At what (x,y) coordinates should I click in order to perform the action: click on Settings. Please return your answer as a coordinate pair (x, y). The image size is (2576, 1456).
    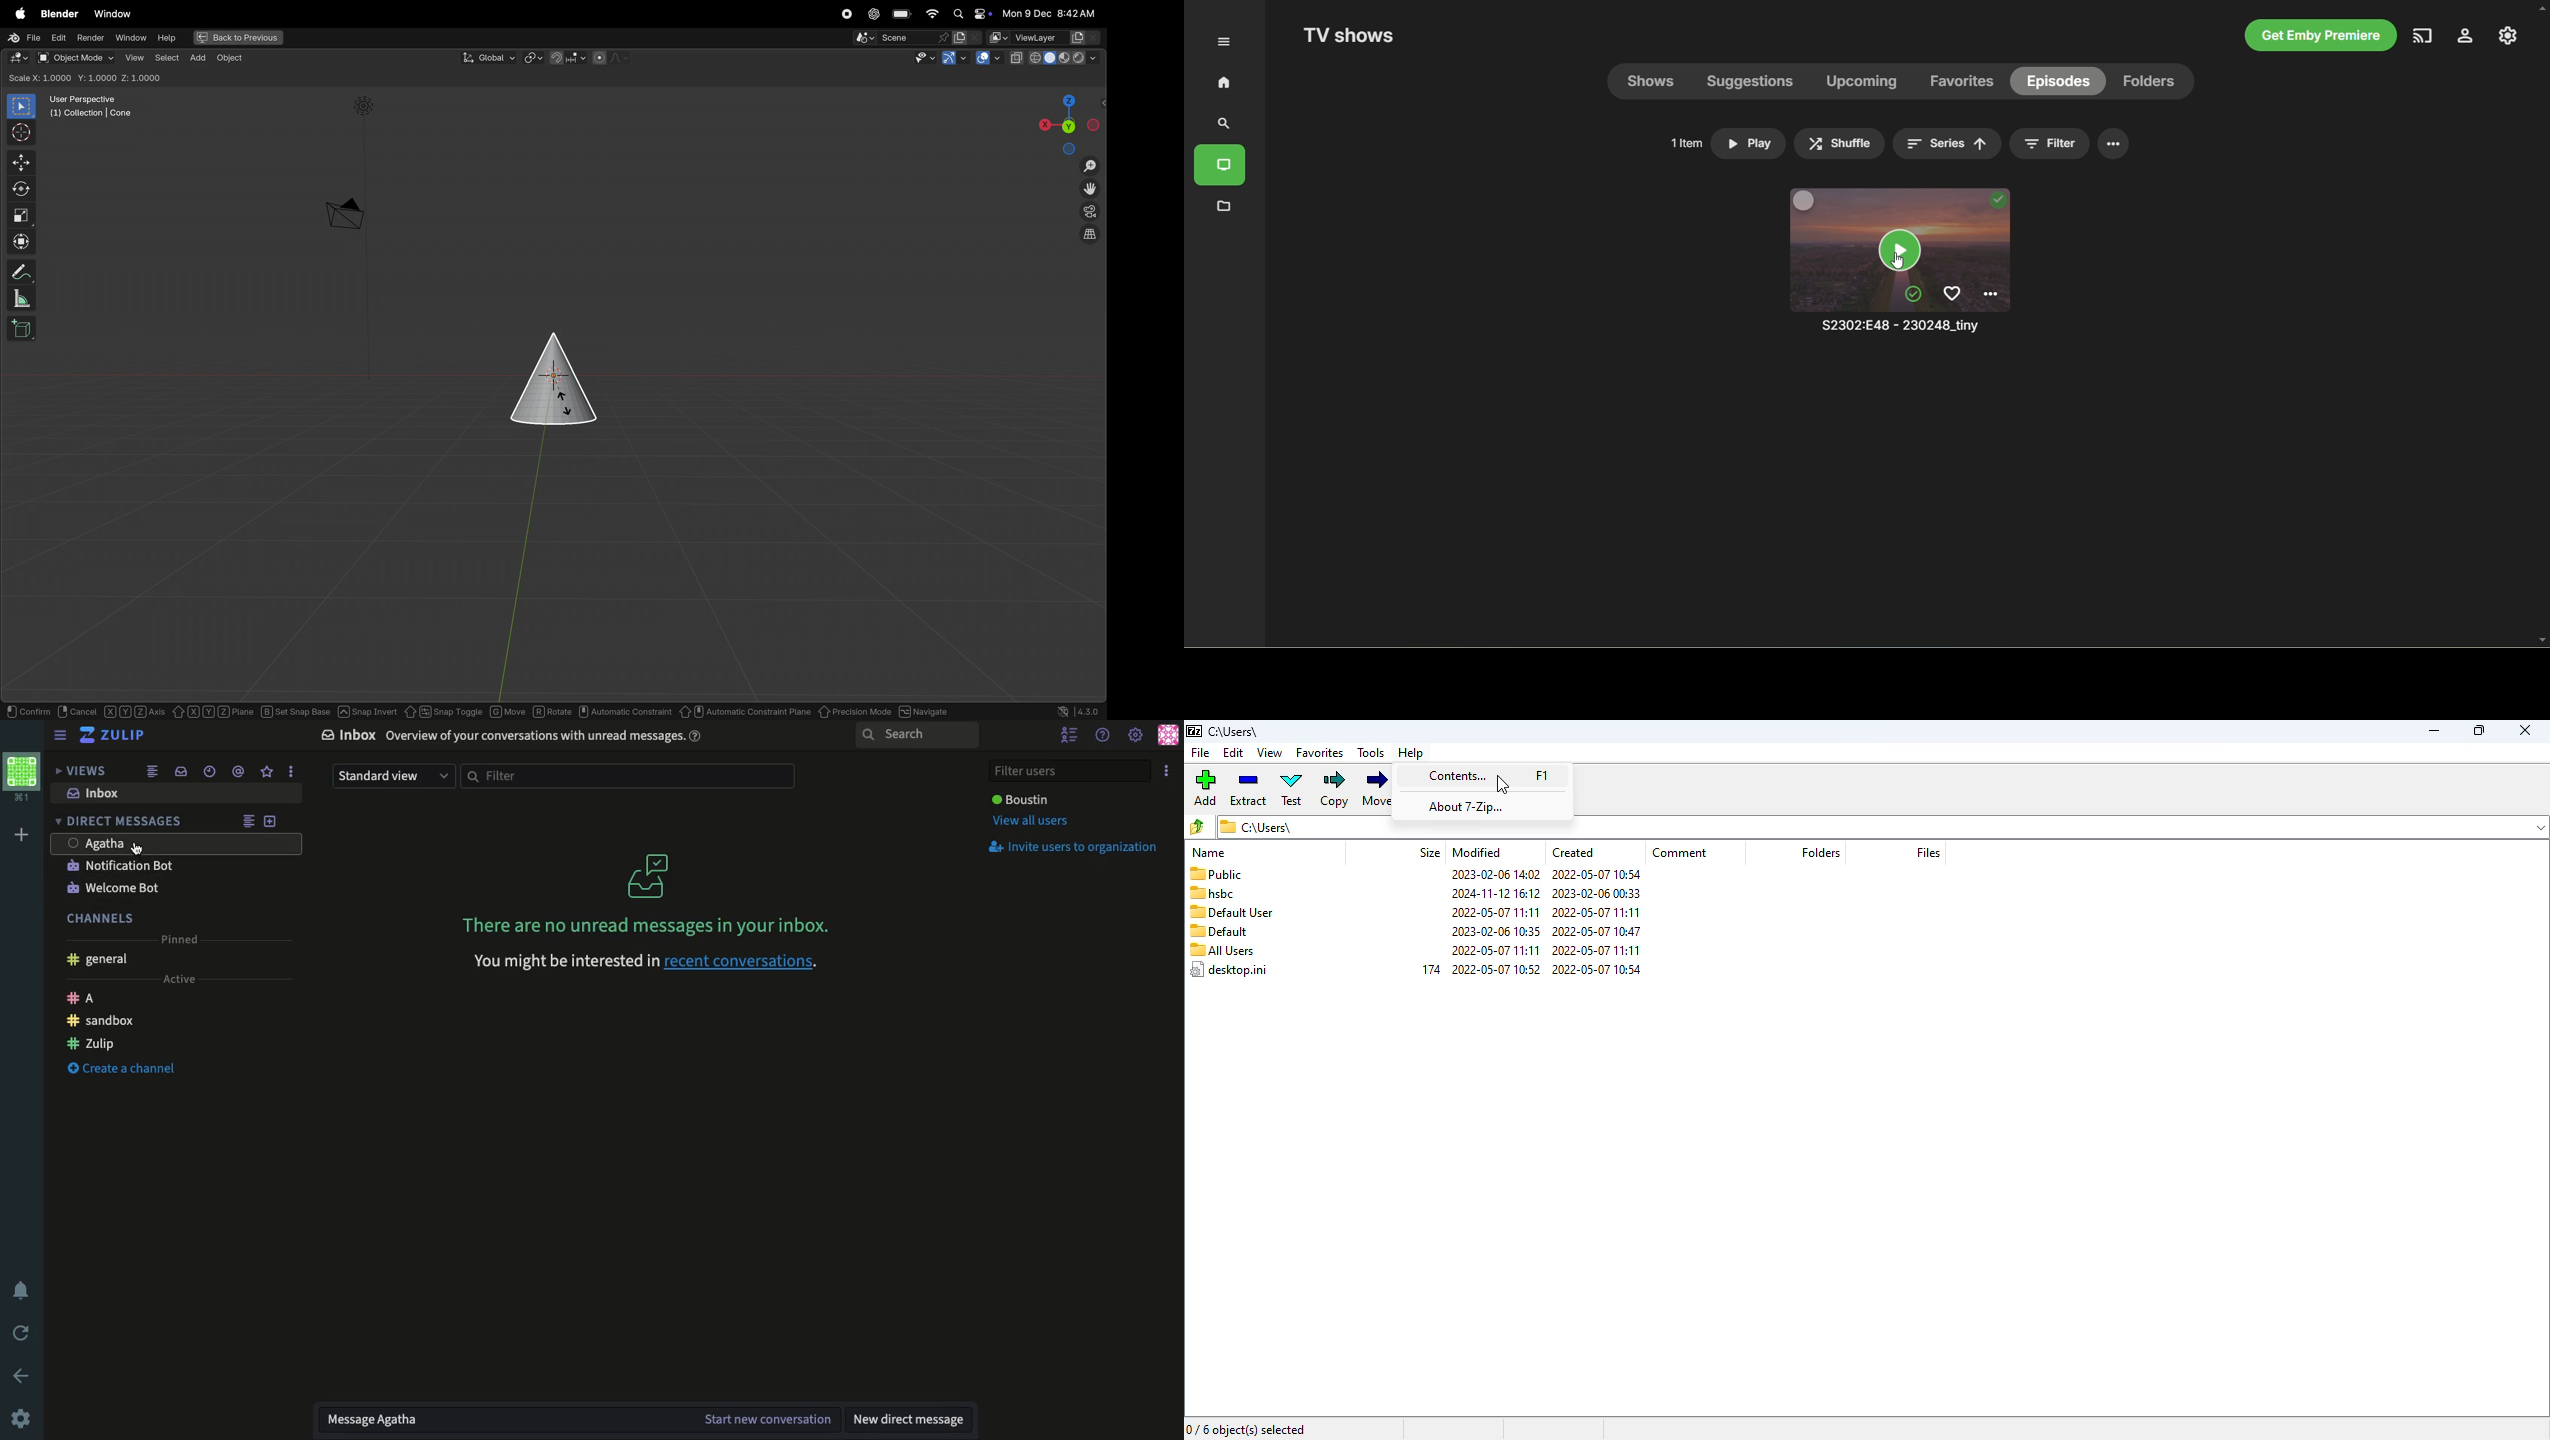
    Looking at the image, I should click on (22, 1419).